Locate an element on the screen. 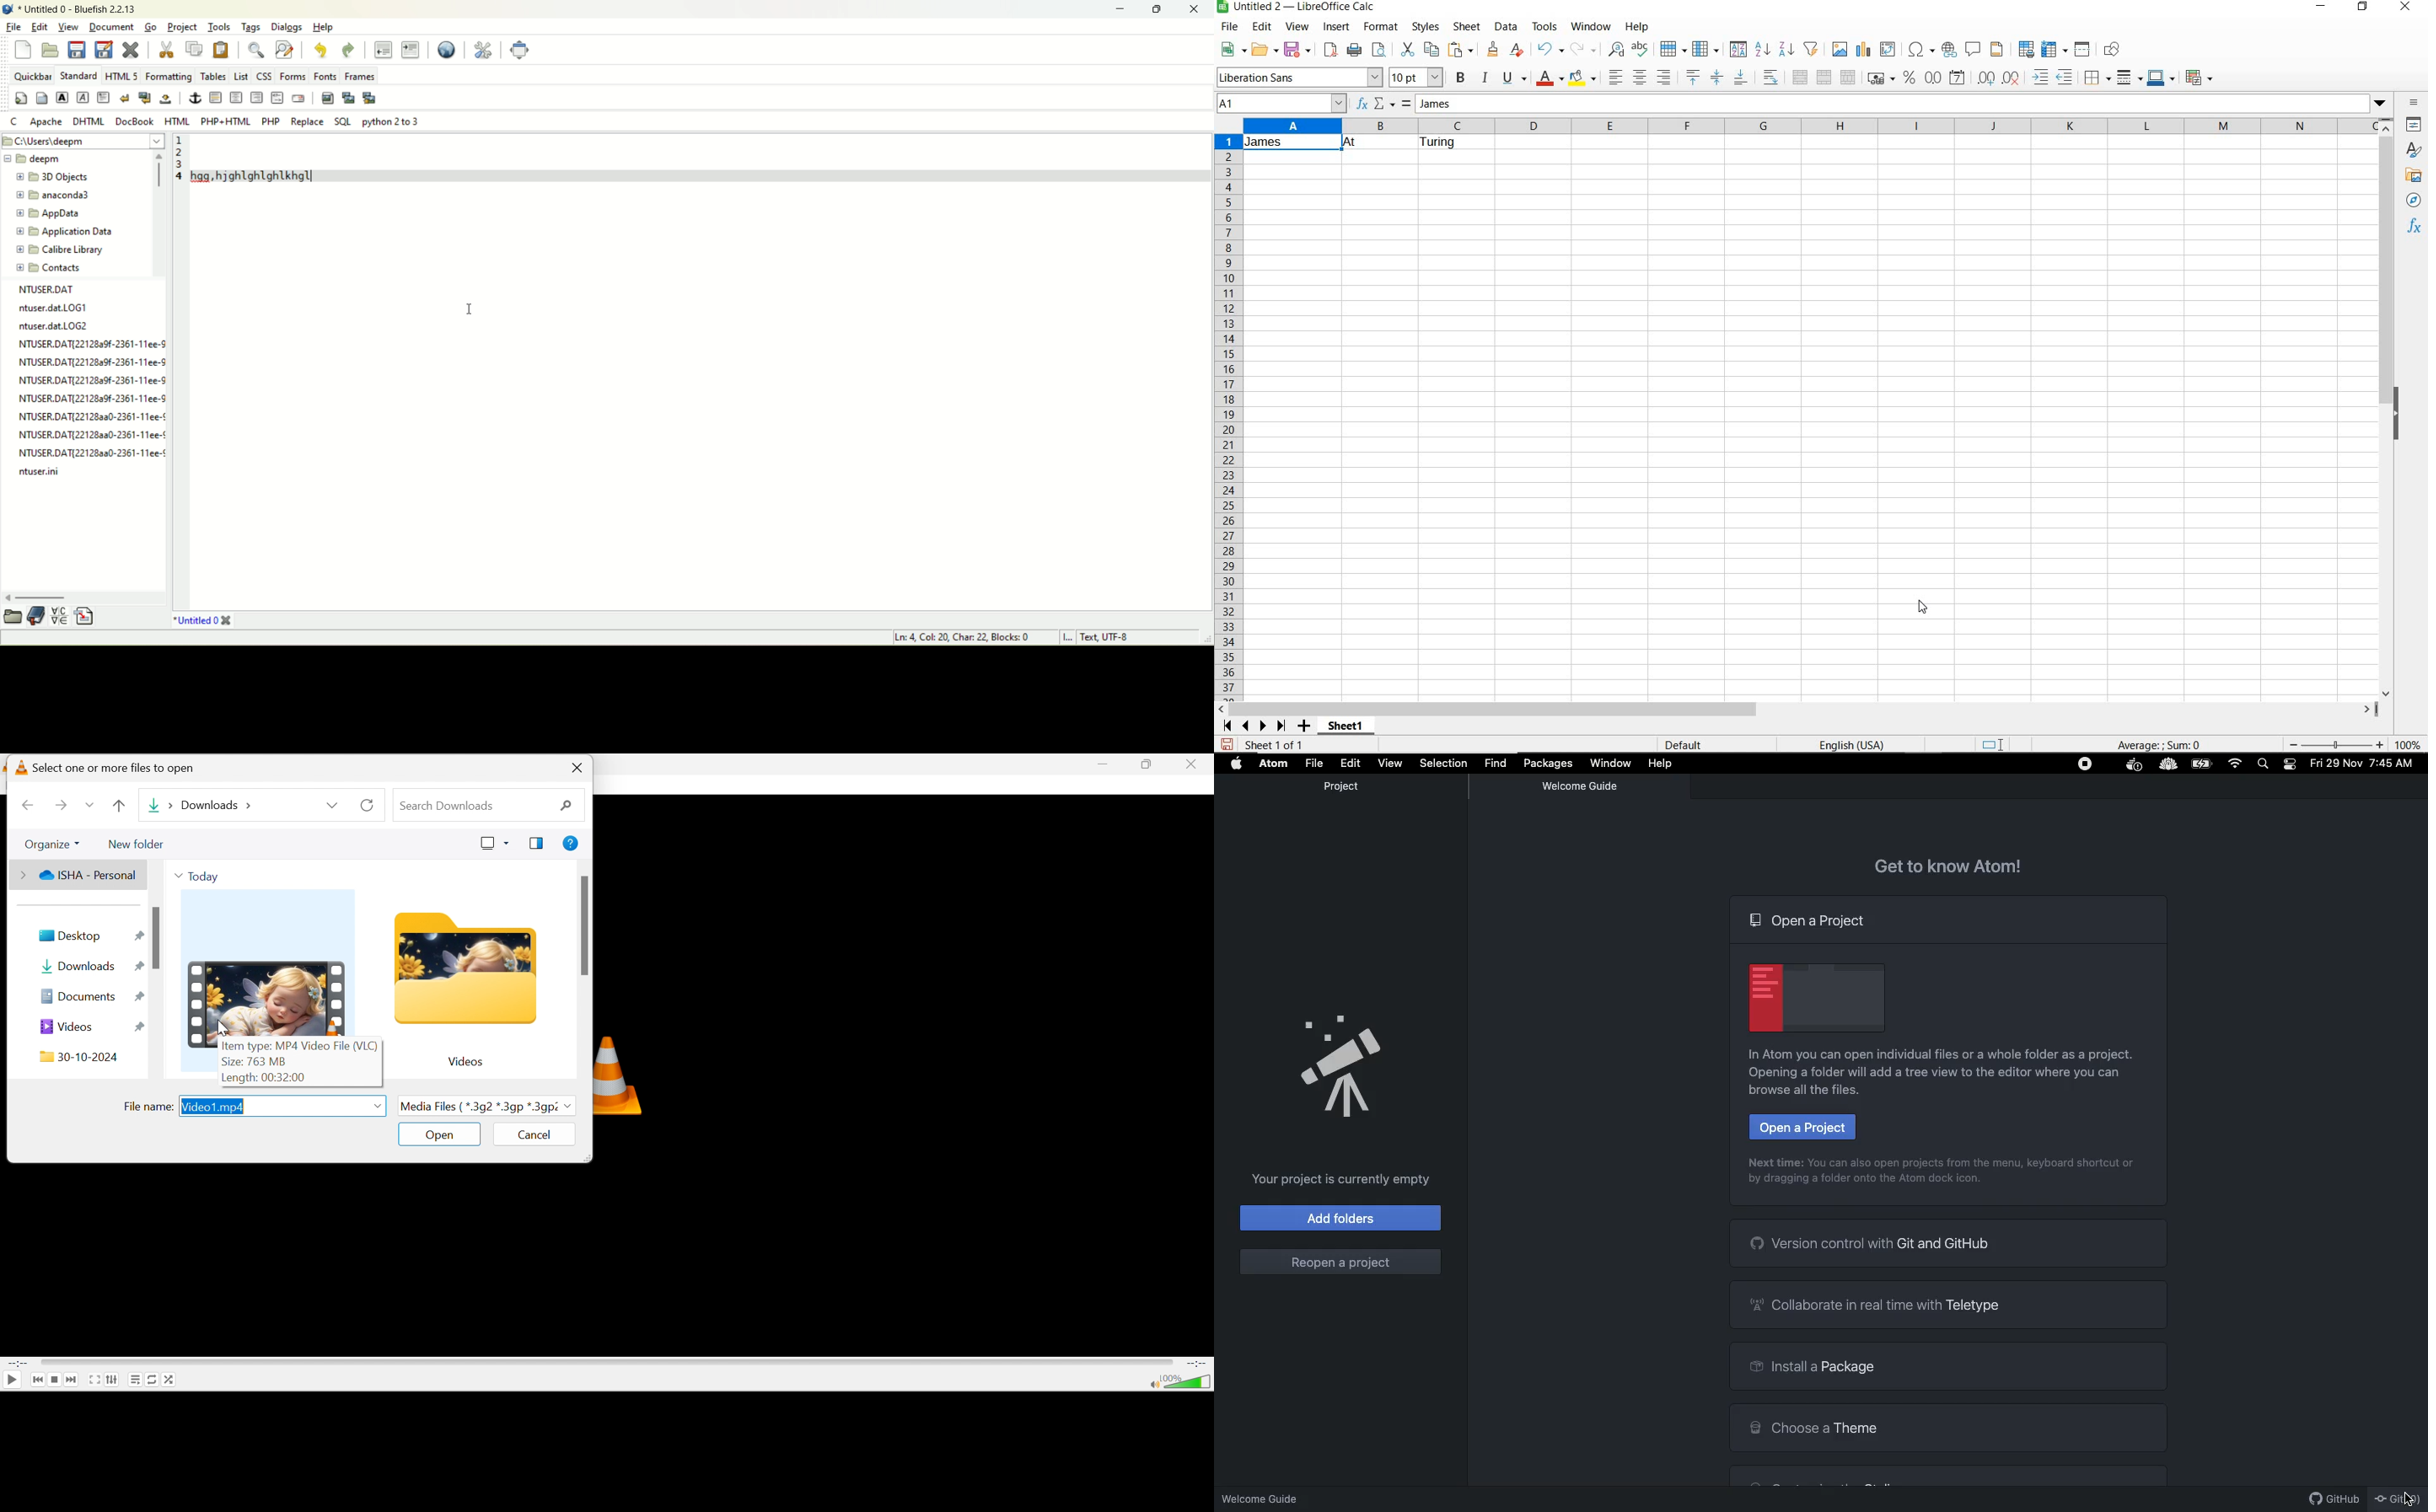 The width and height of the screenshot is (2436, 1512). unindent is located at coordinates (383, 49).